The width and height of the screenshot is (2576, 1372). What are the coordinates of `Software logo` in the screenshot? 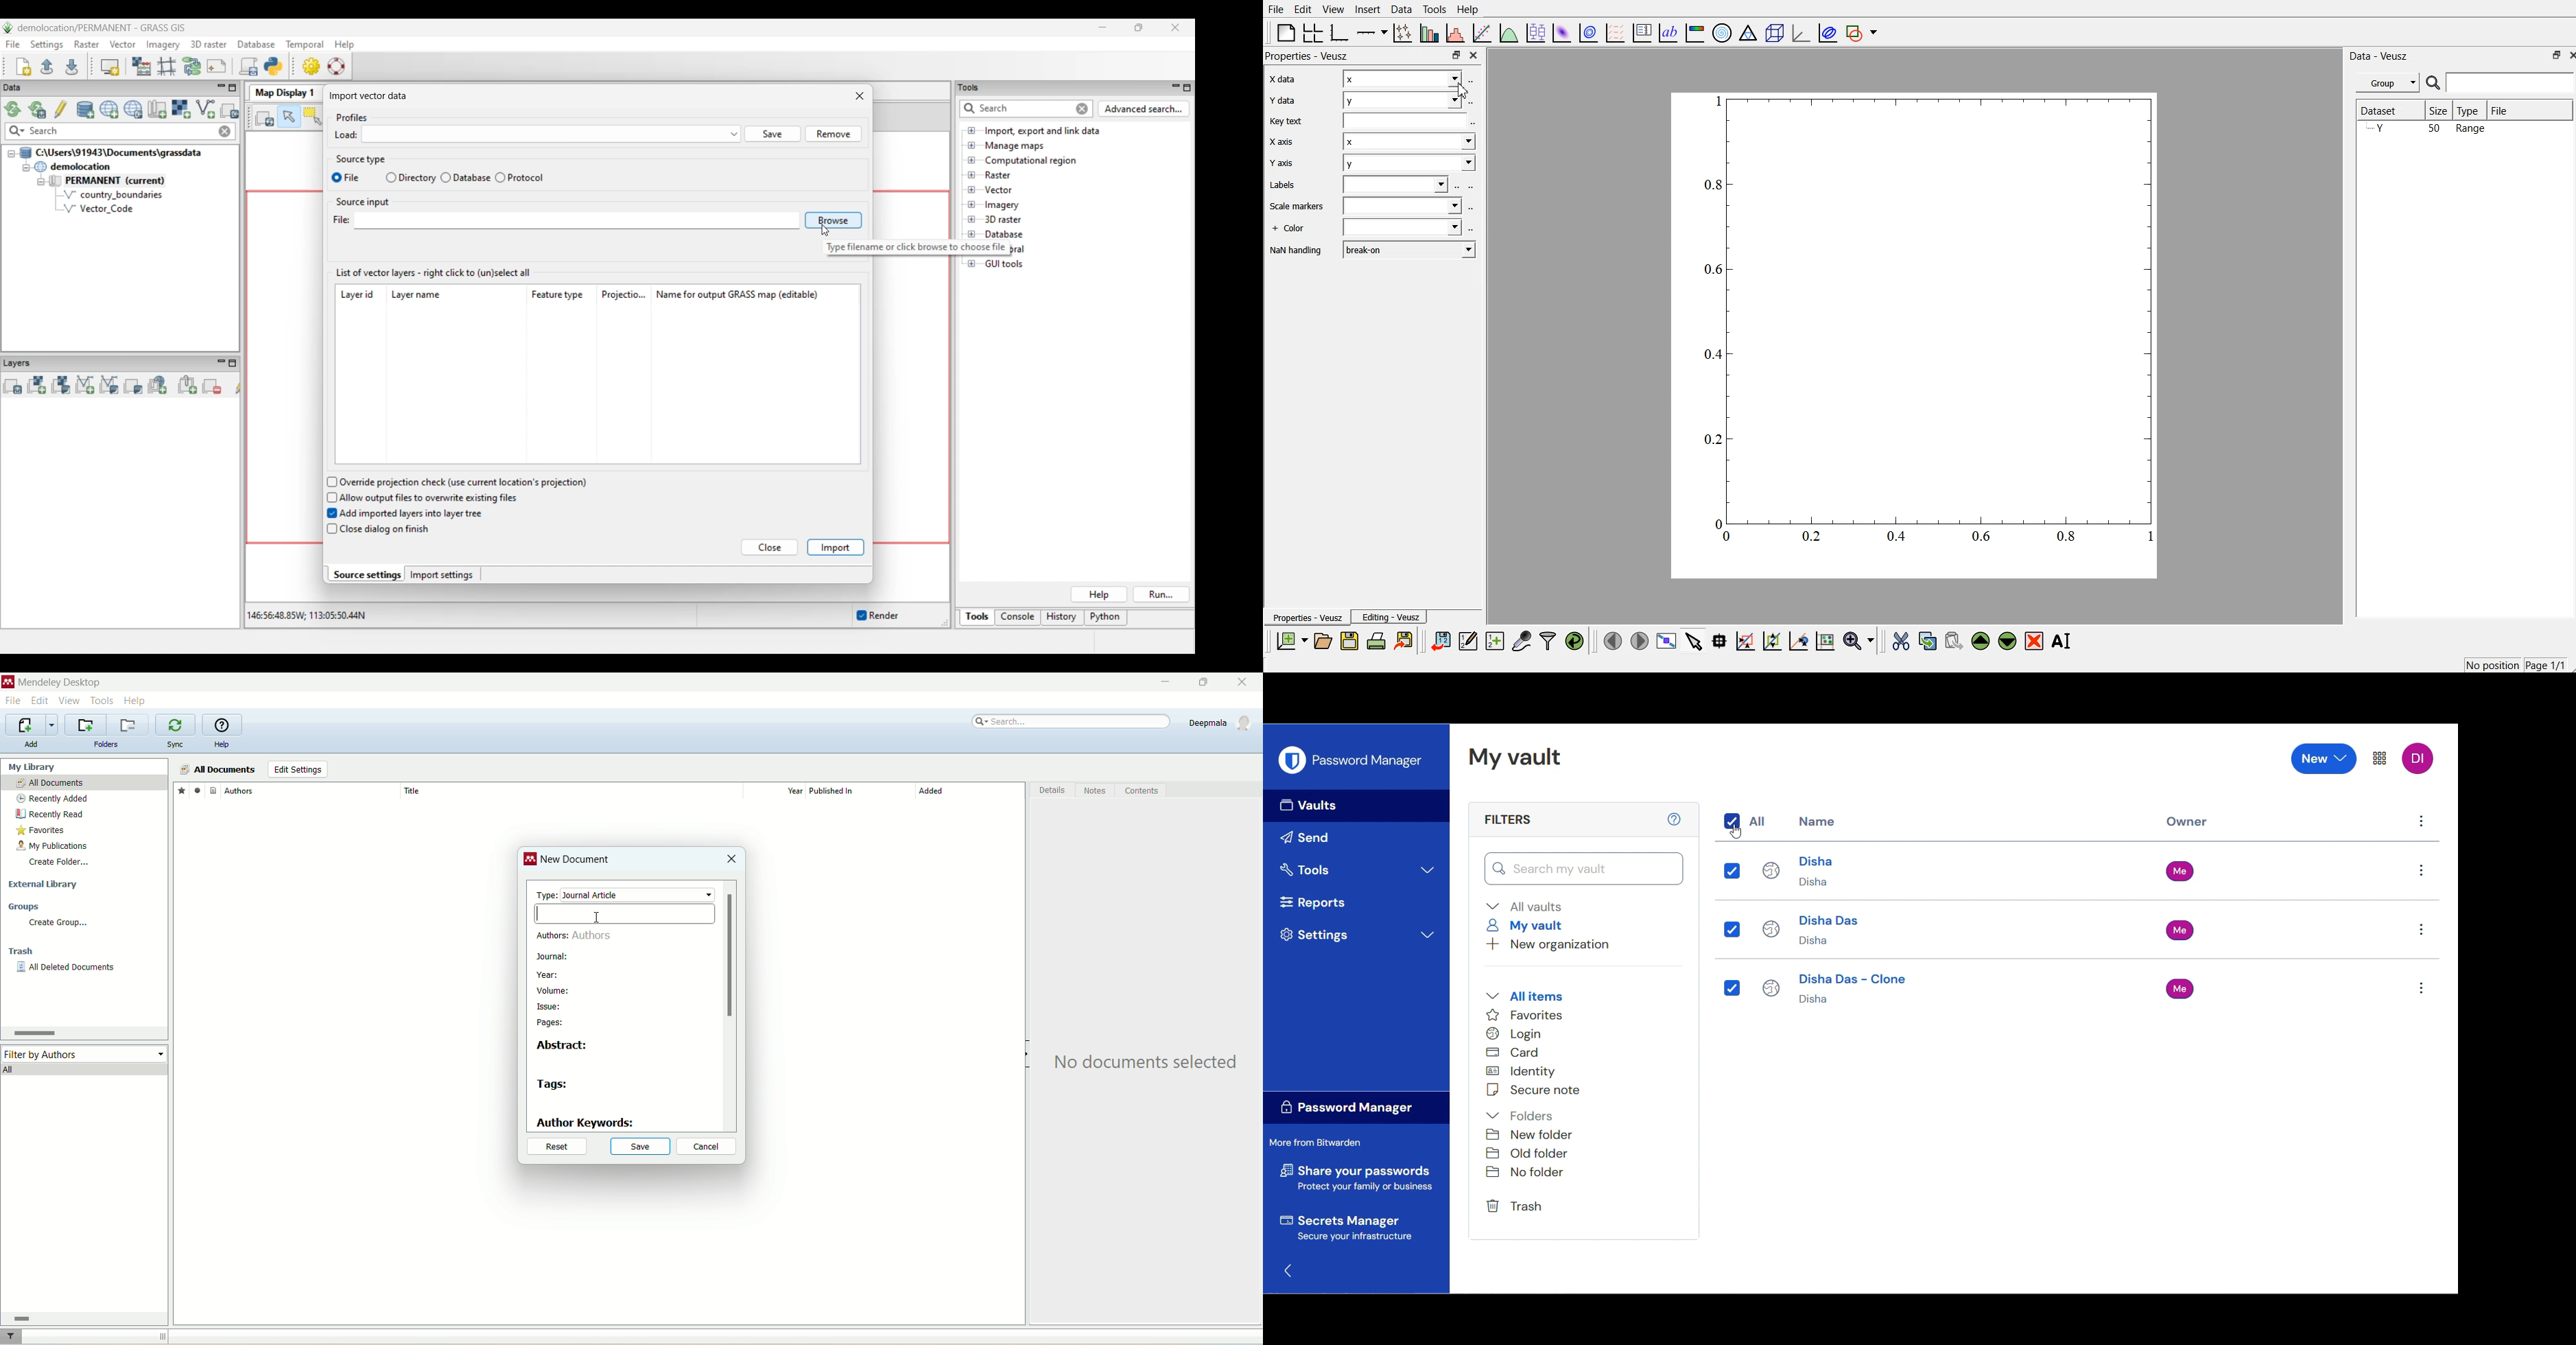 It's located at (1292, 759).